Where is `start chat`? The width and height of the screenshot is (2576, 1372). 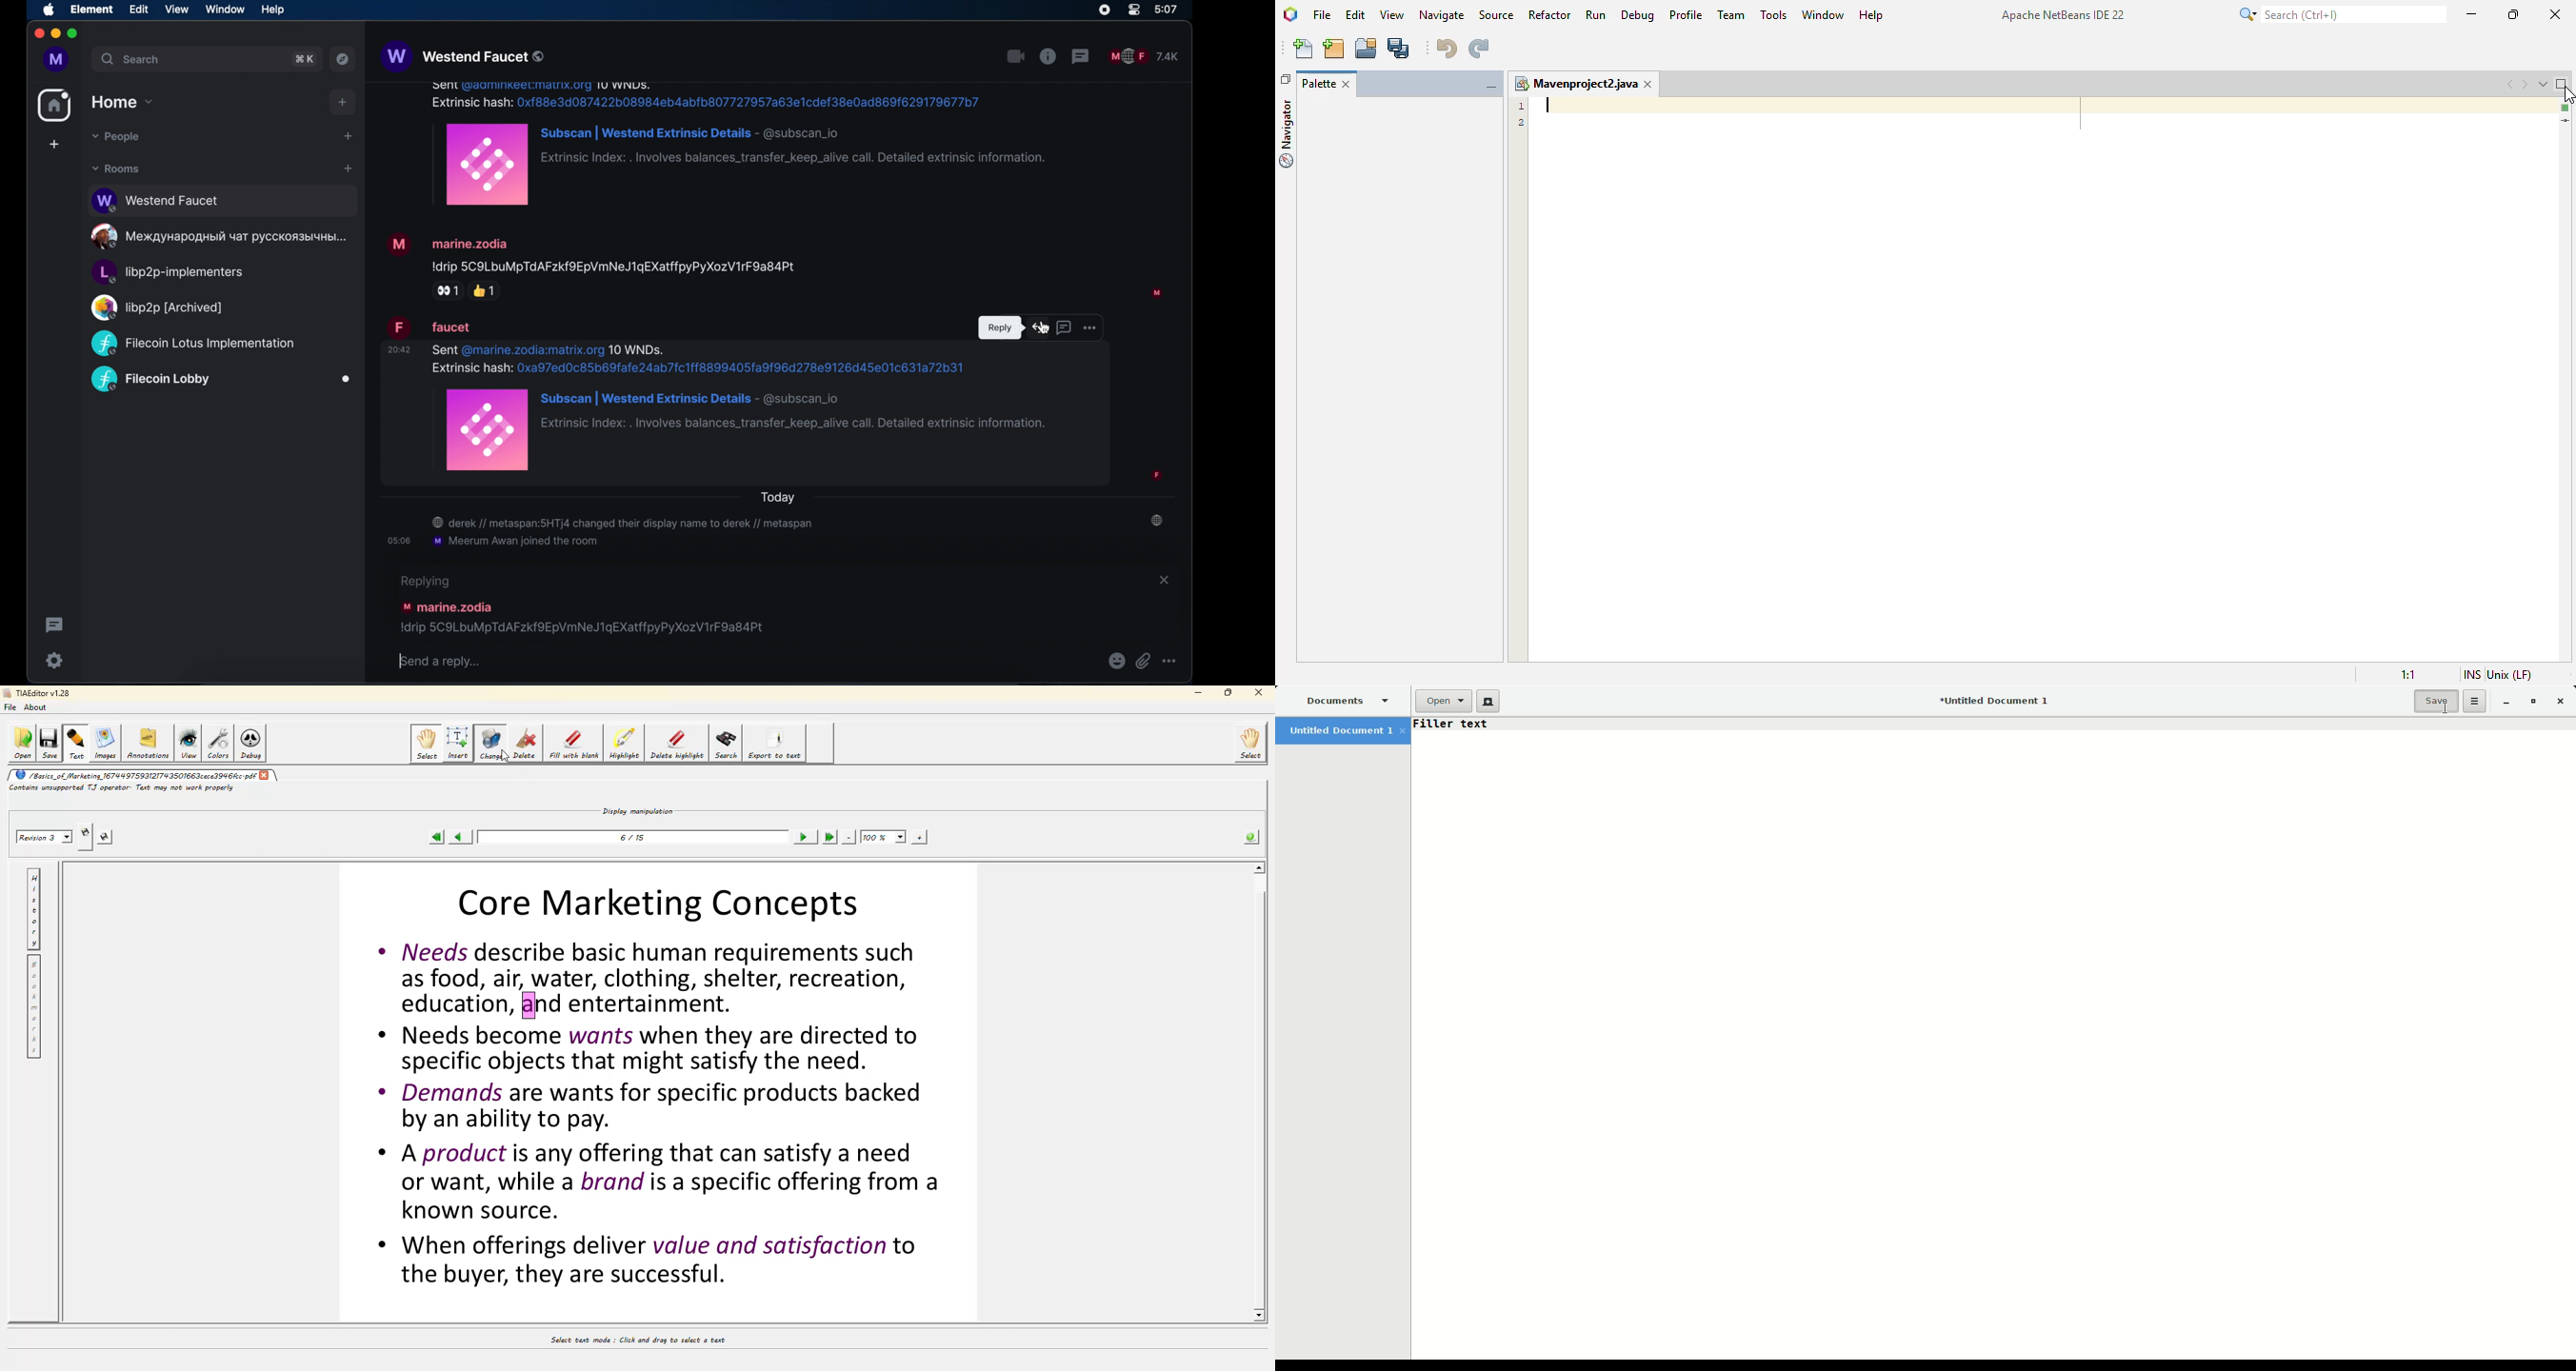
start chat is located at coordinates (347, 136).